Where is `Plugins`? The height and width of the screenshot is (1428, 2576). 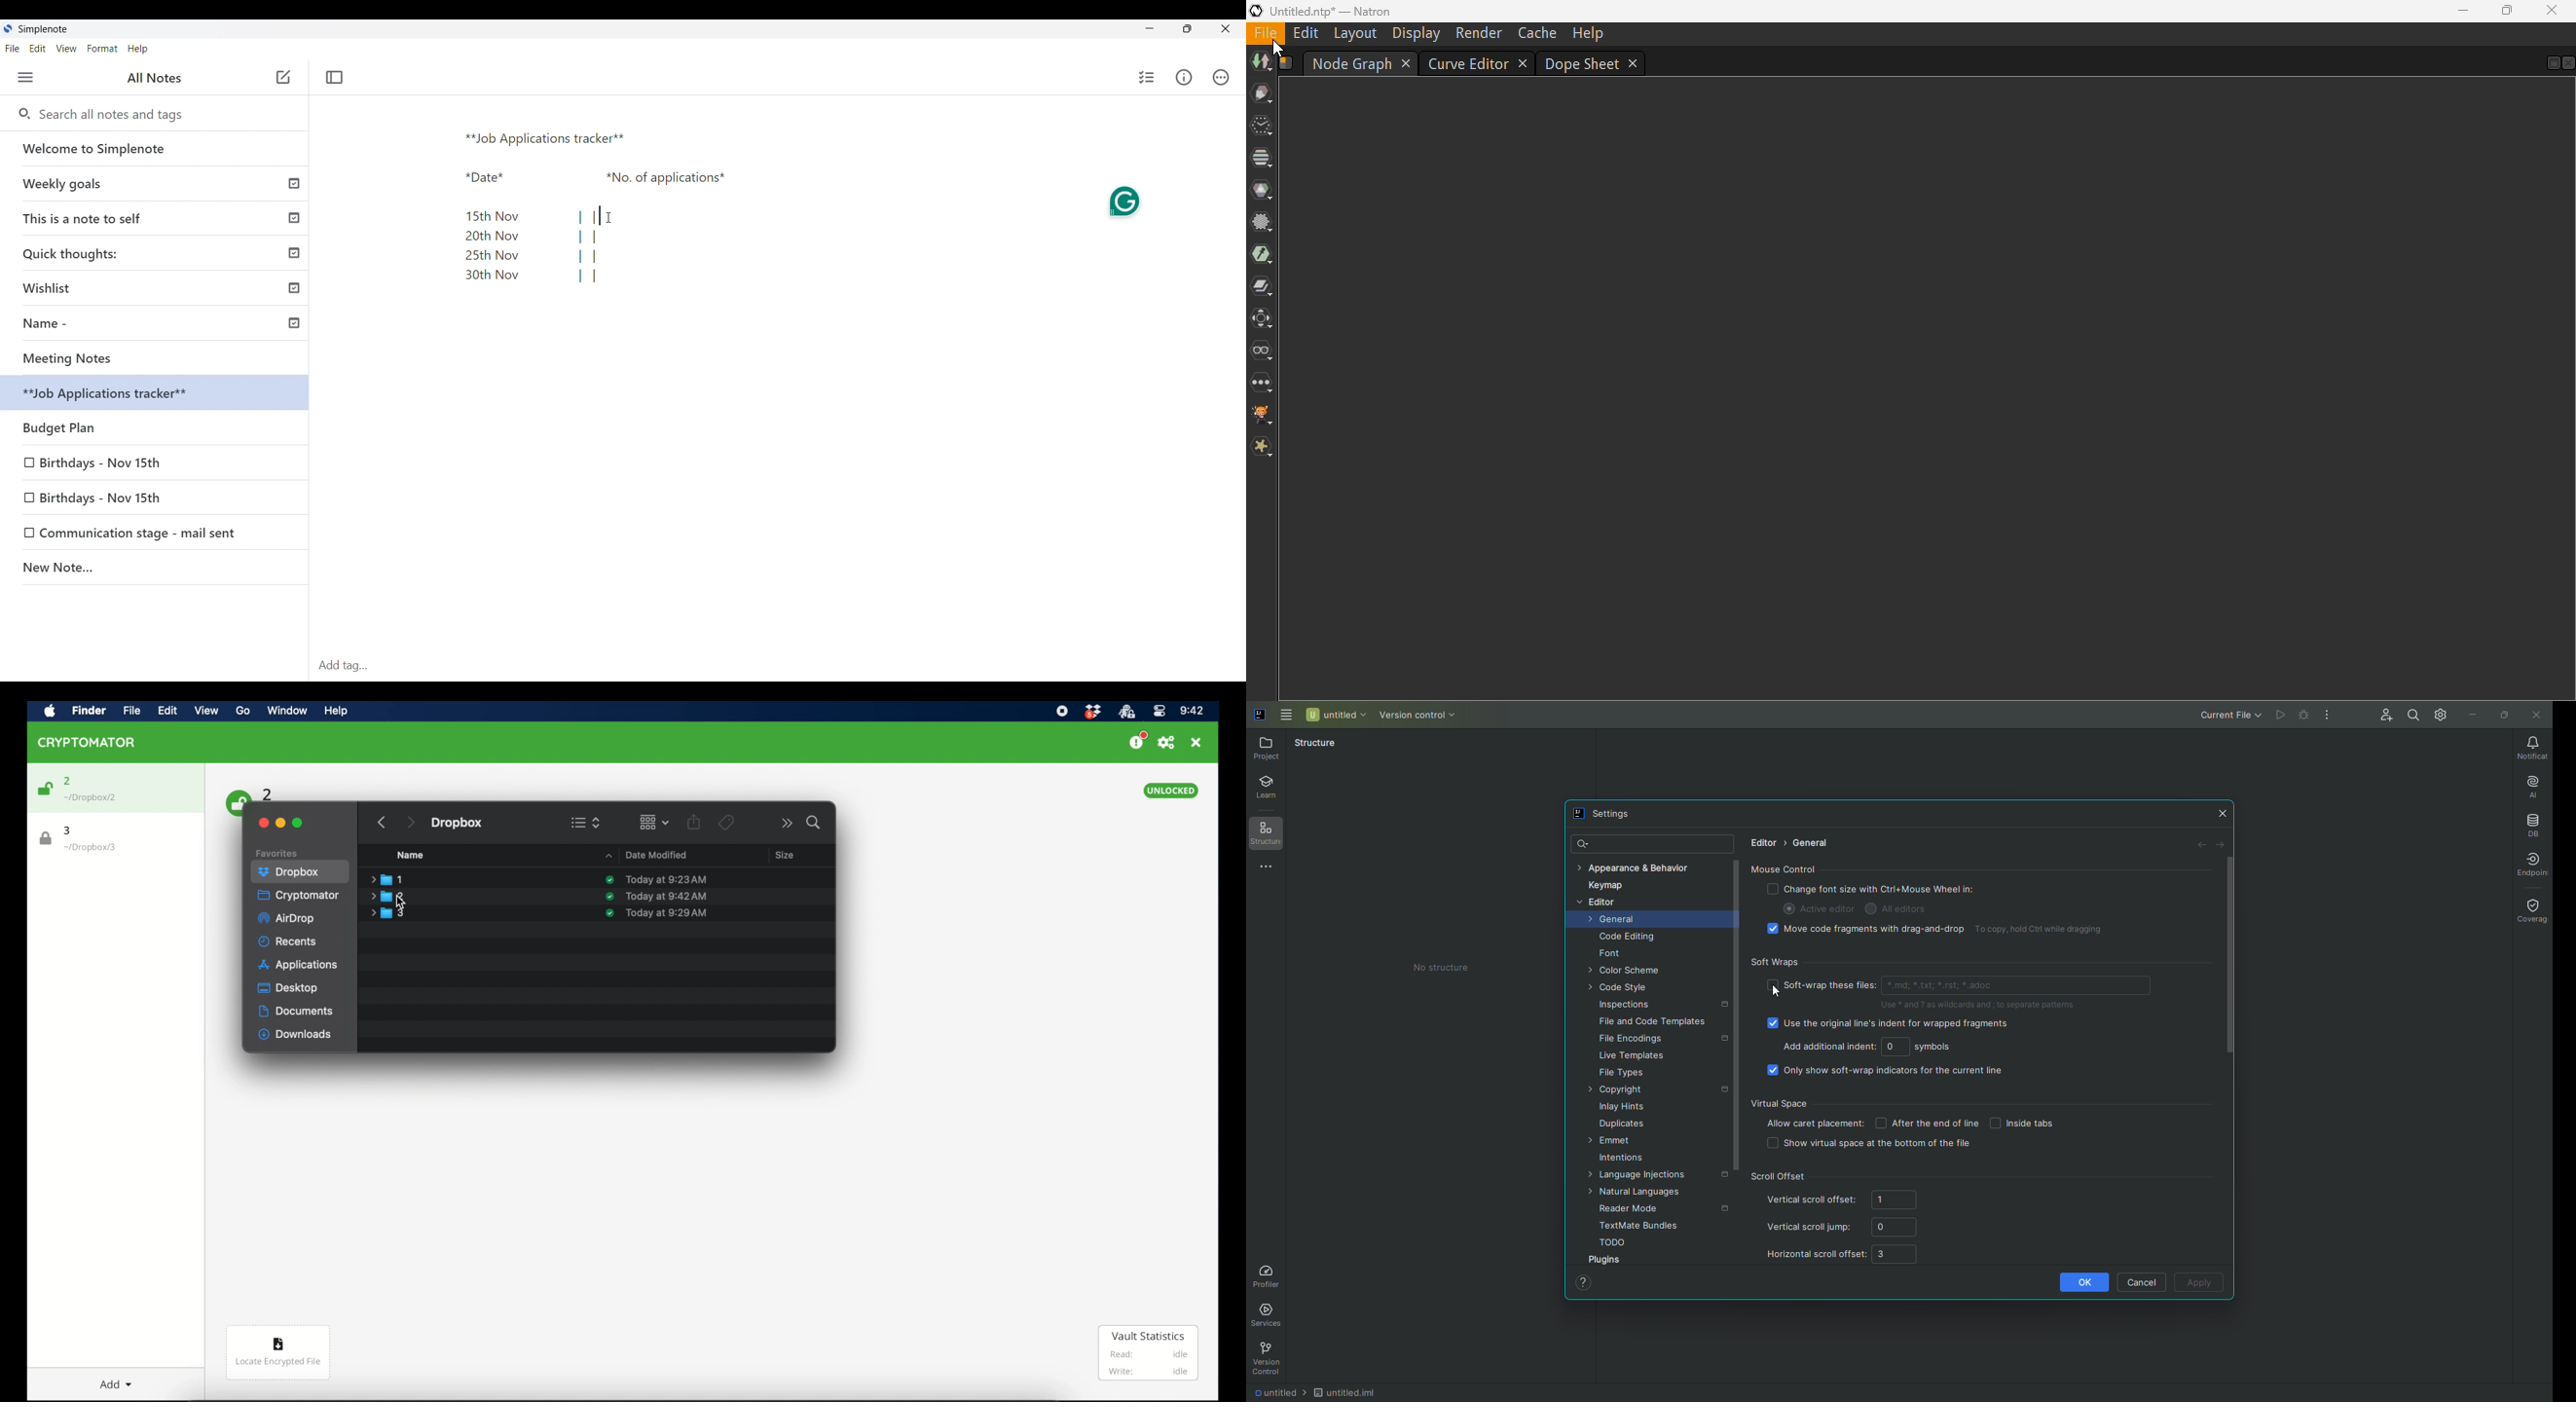 Plugins is located at coordinates (1605, 1258).